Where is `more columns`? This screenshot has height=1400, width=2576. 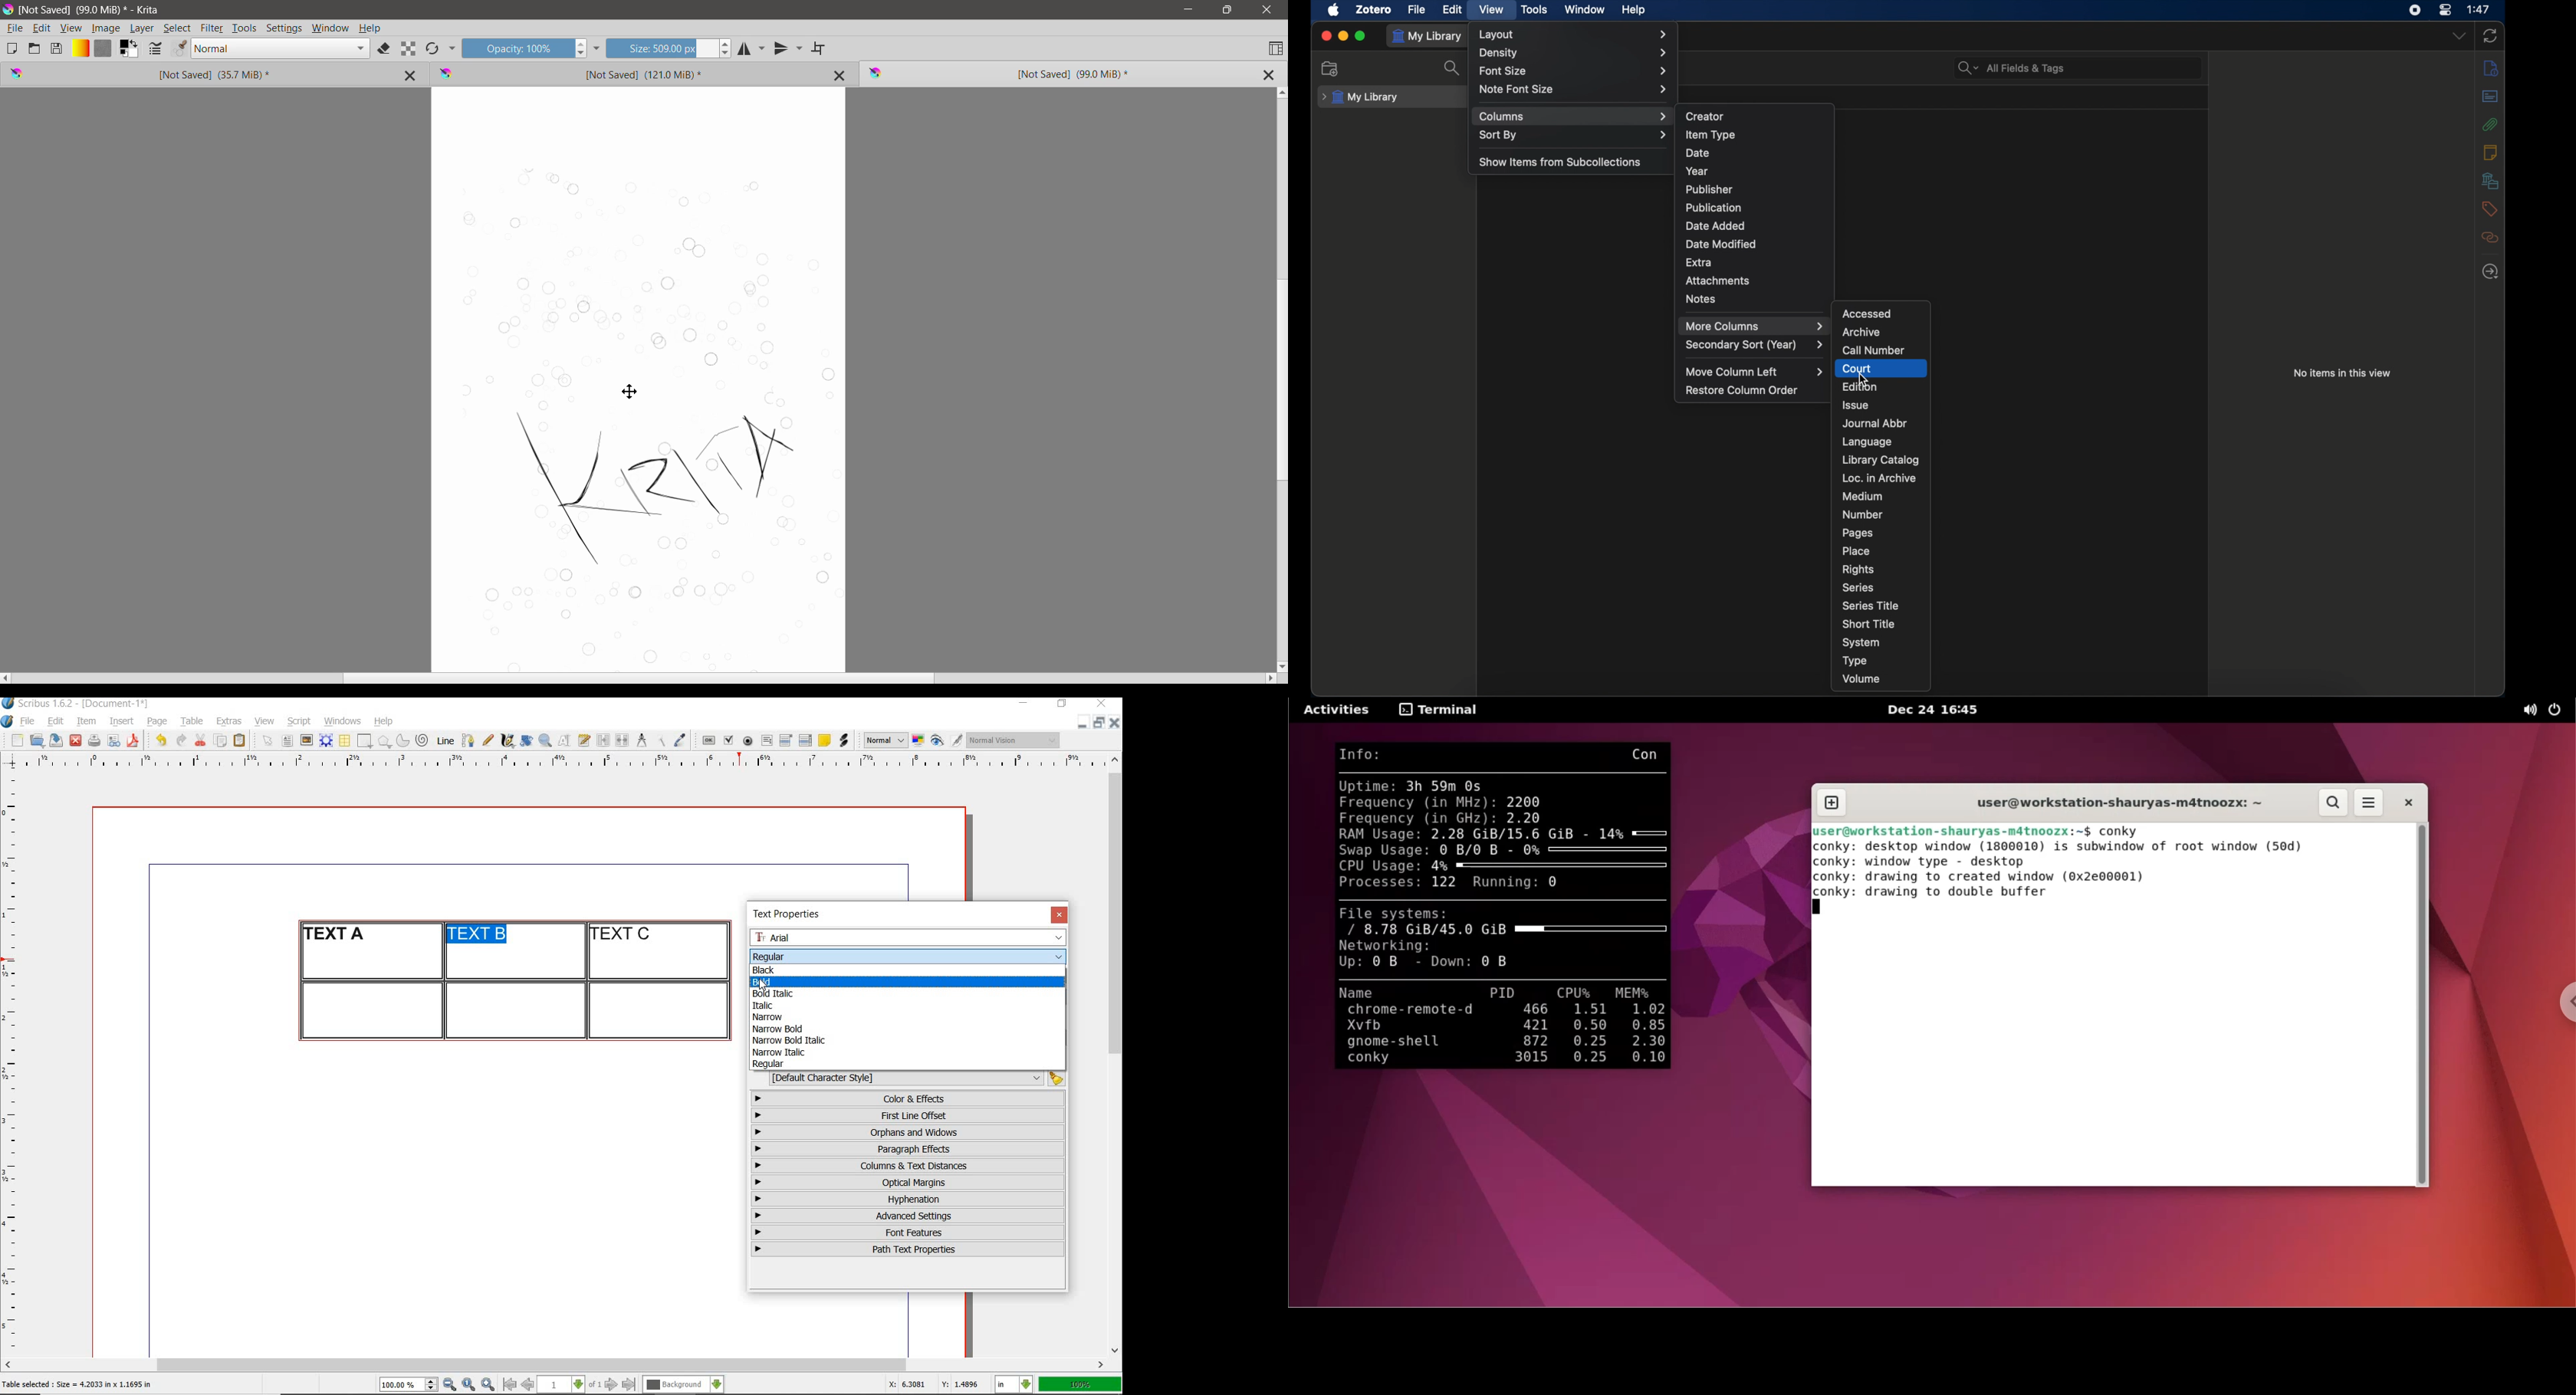 more columns is located at coordinates (1754, 326).